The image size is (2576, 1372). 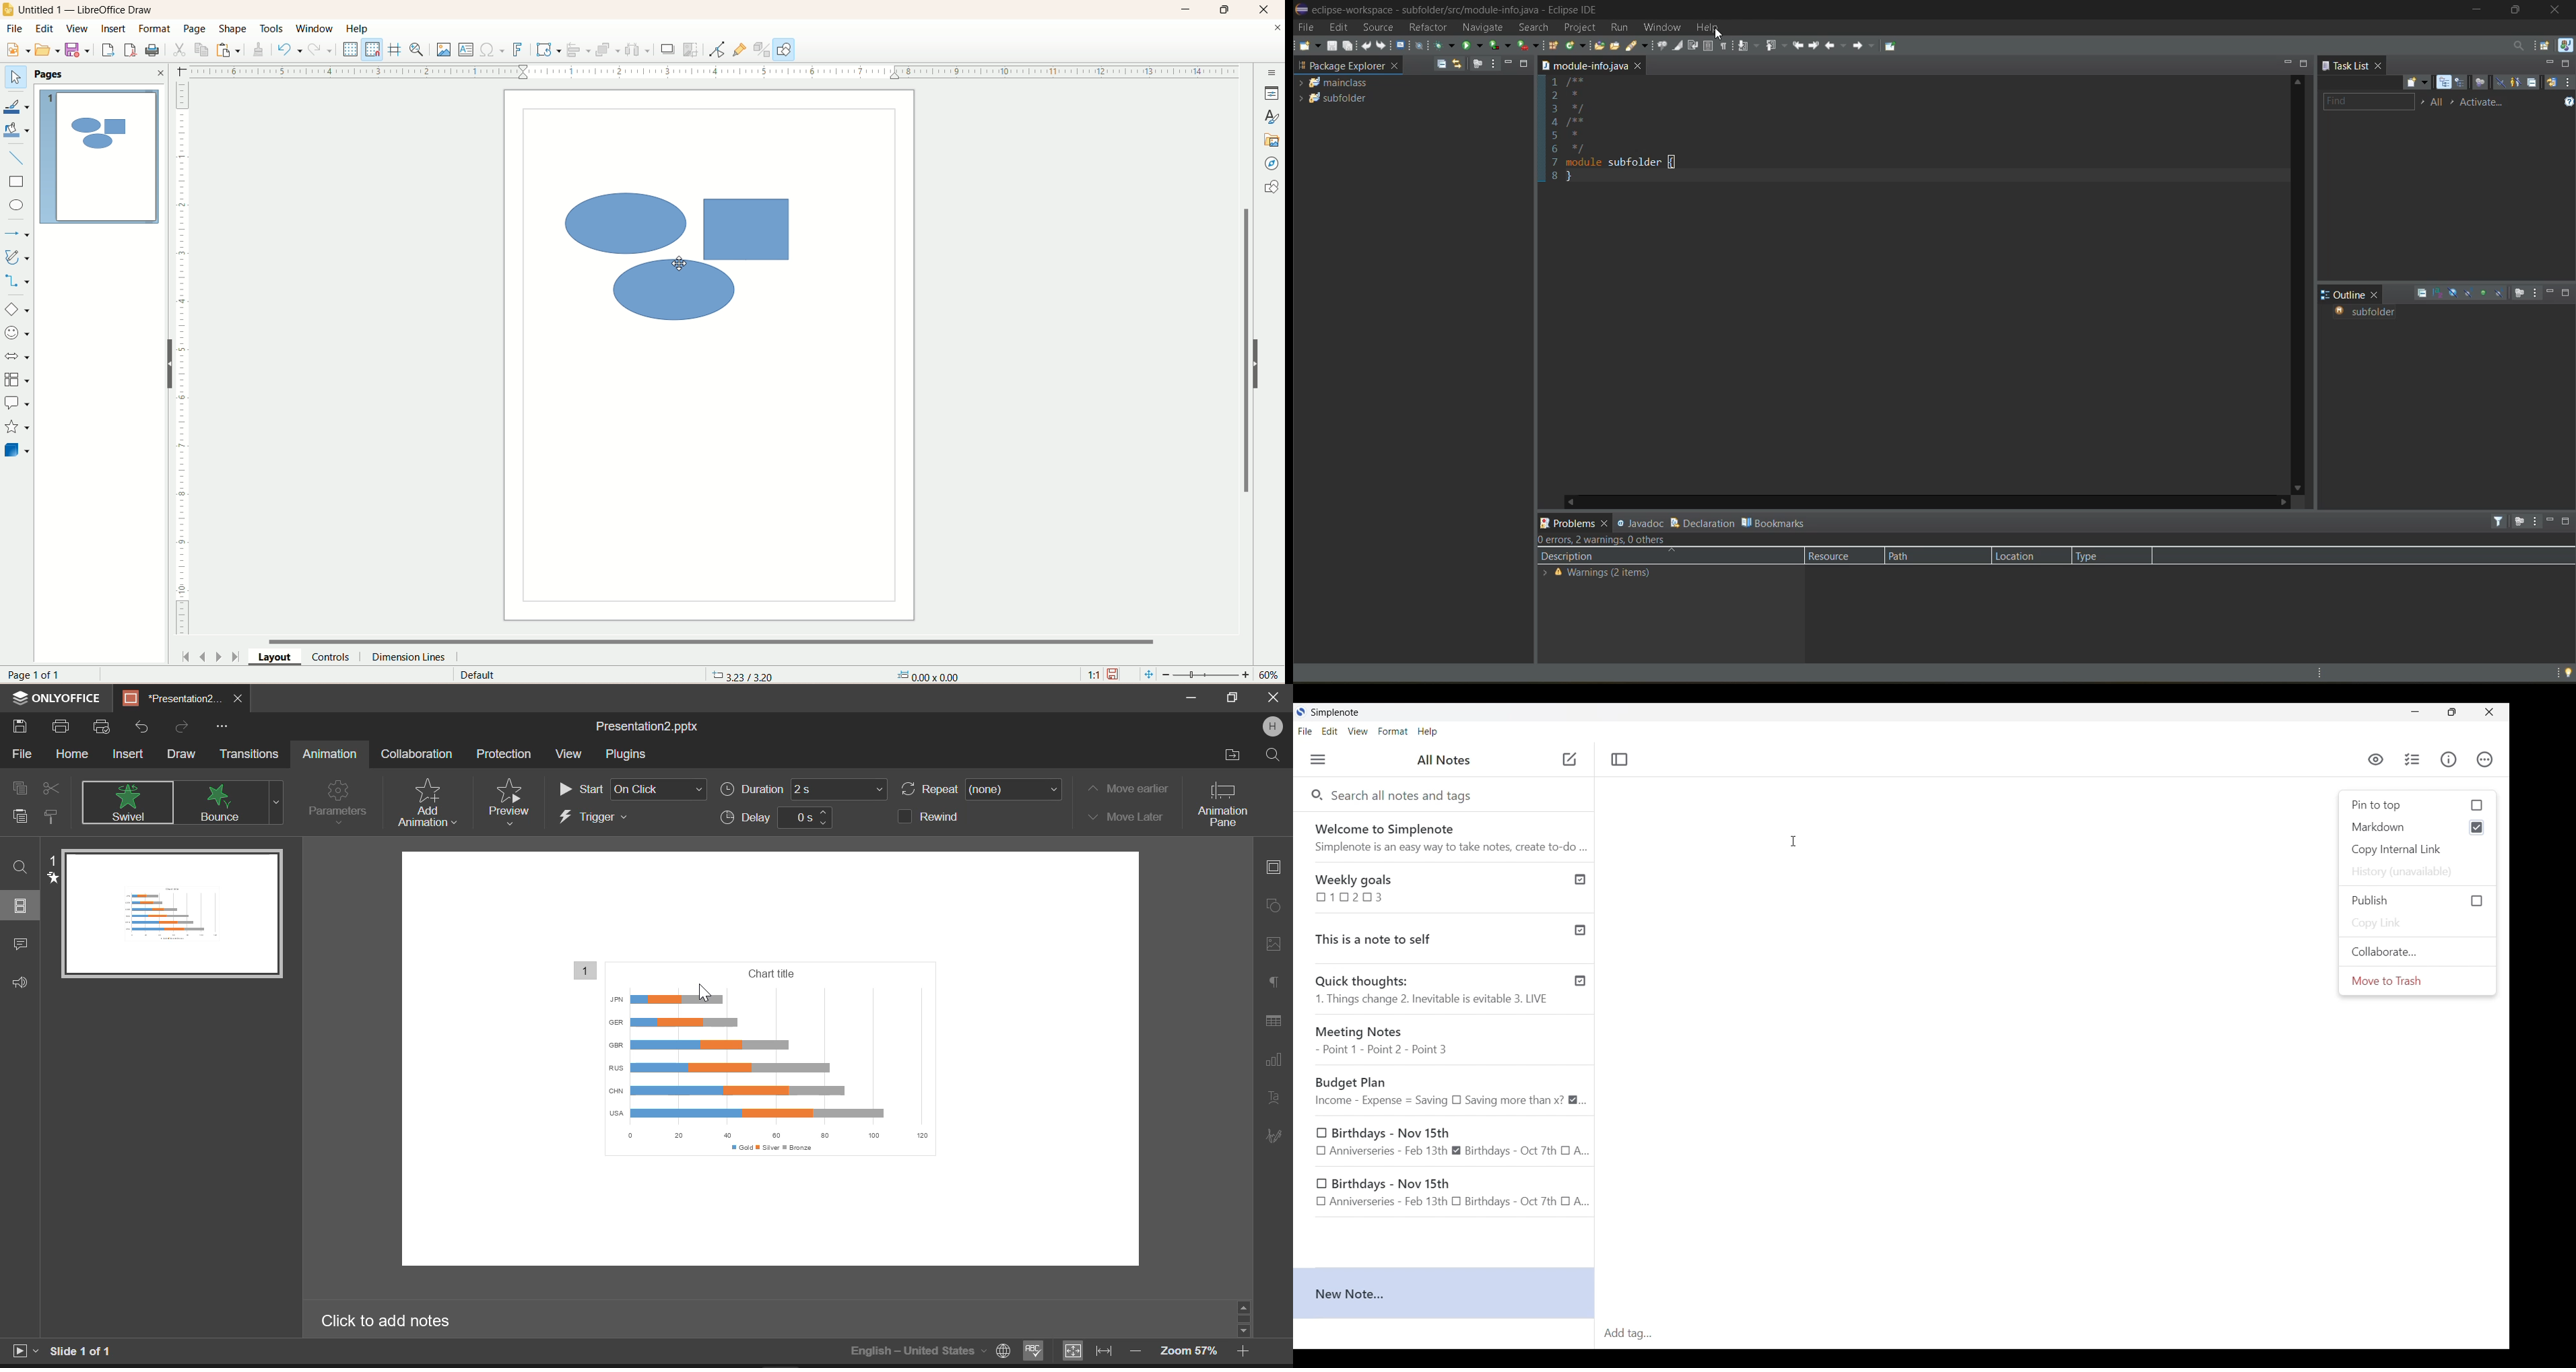 I want to click on Weekly goals, so click(x=1428, y=887).